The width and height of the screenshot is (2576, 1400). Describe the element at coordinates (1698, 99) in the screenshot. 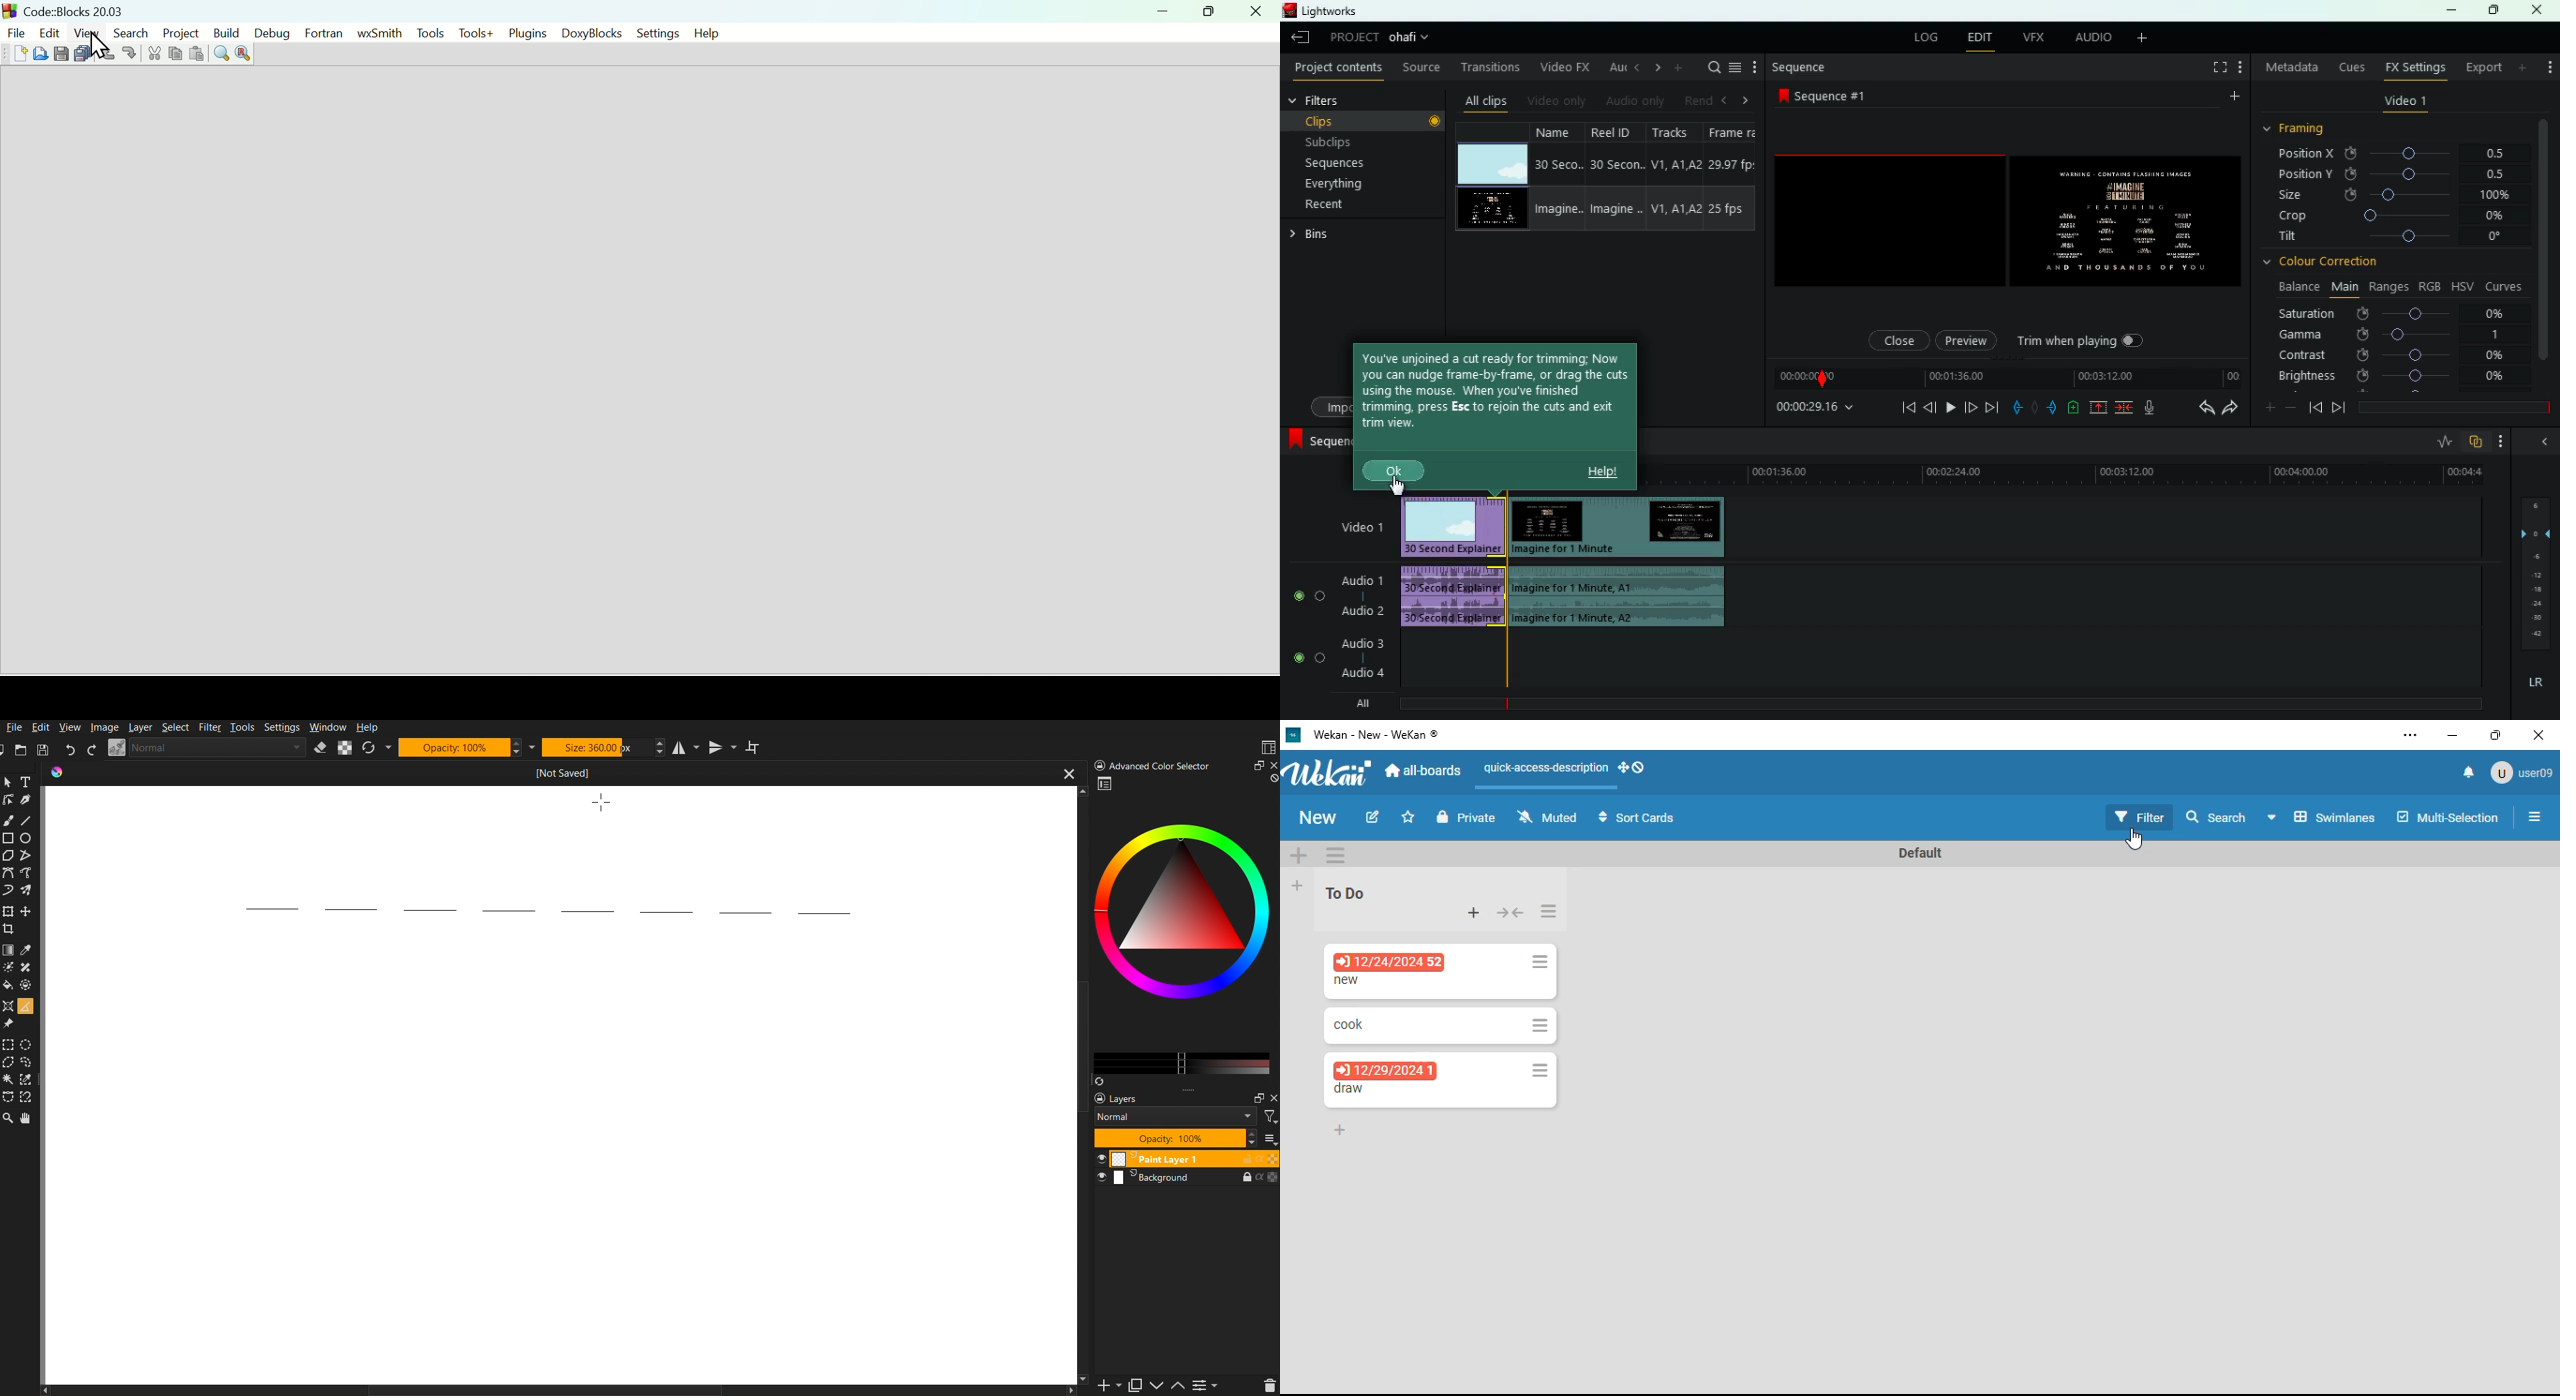

I see `rend` at that location.